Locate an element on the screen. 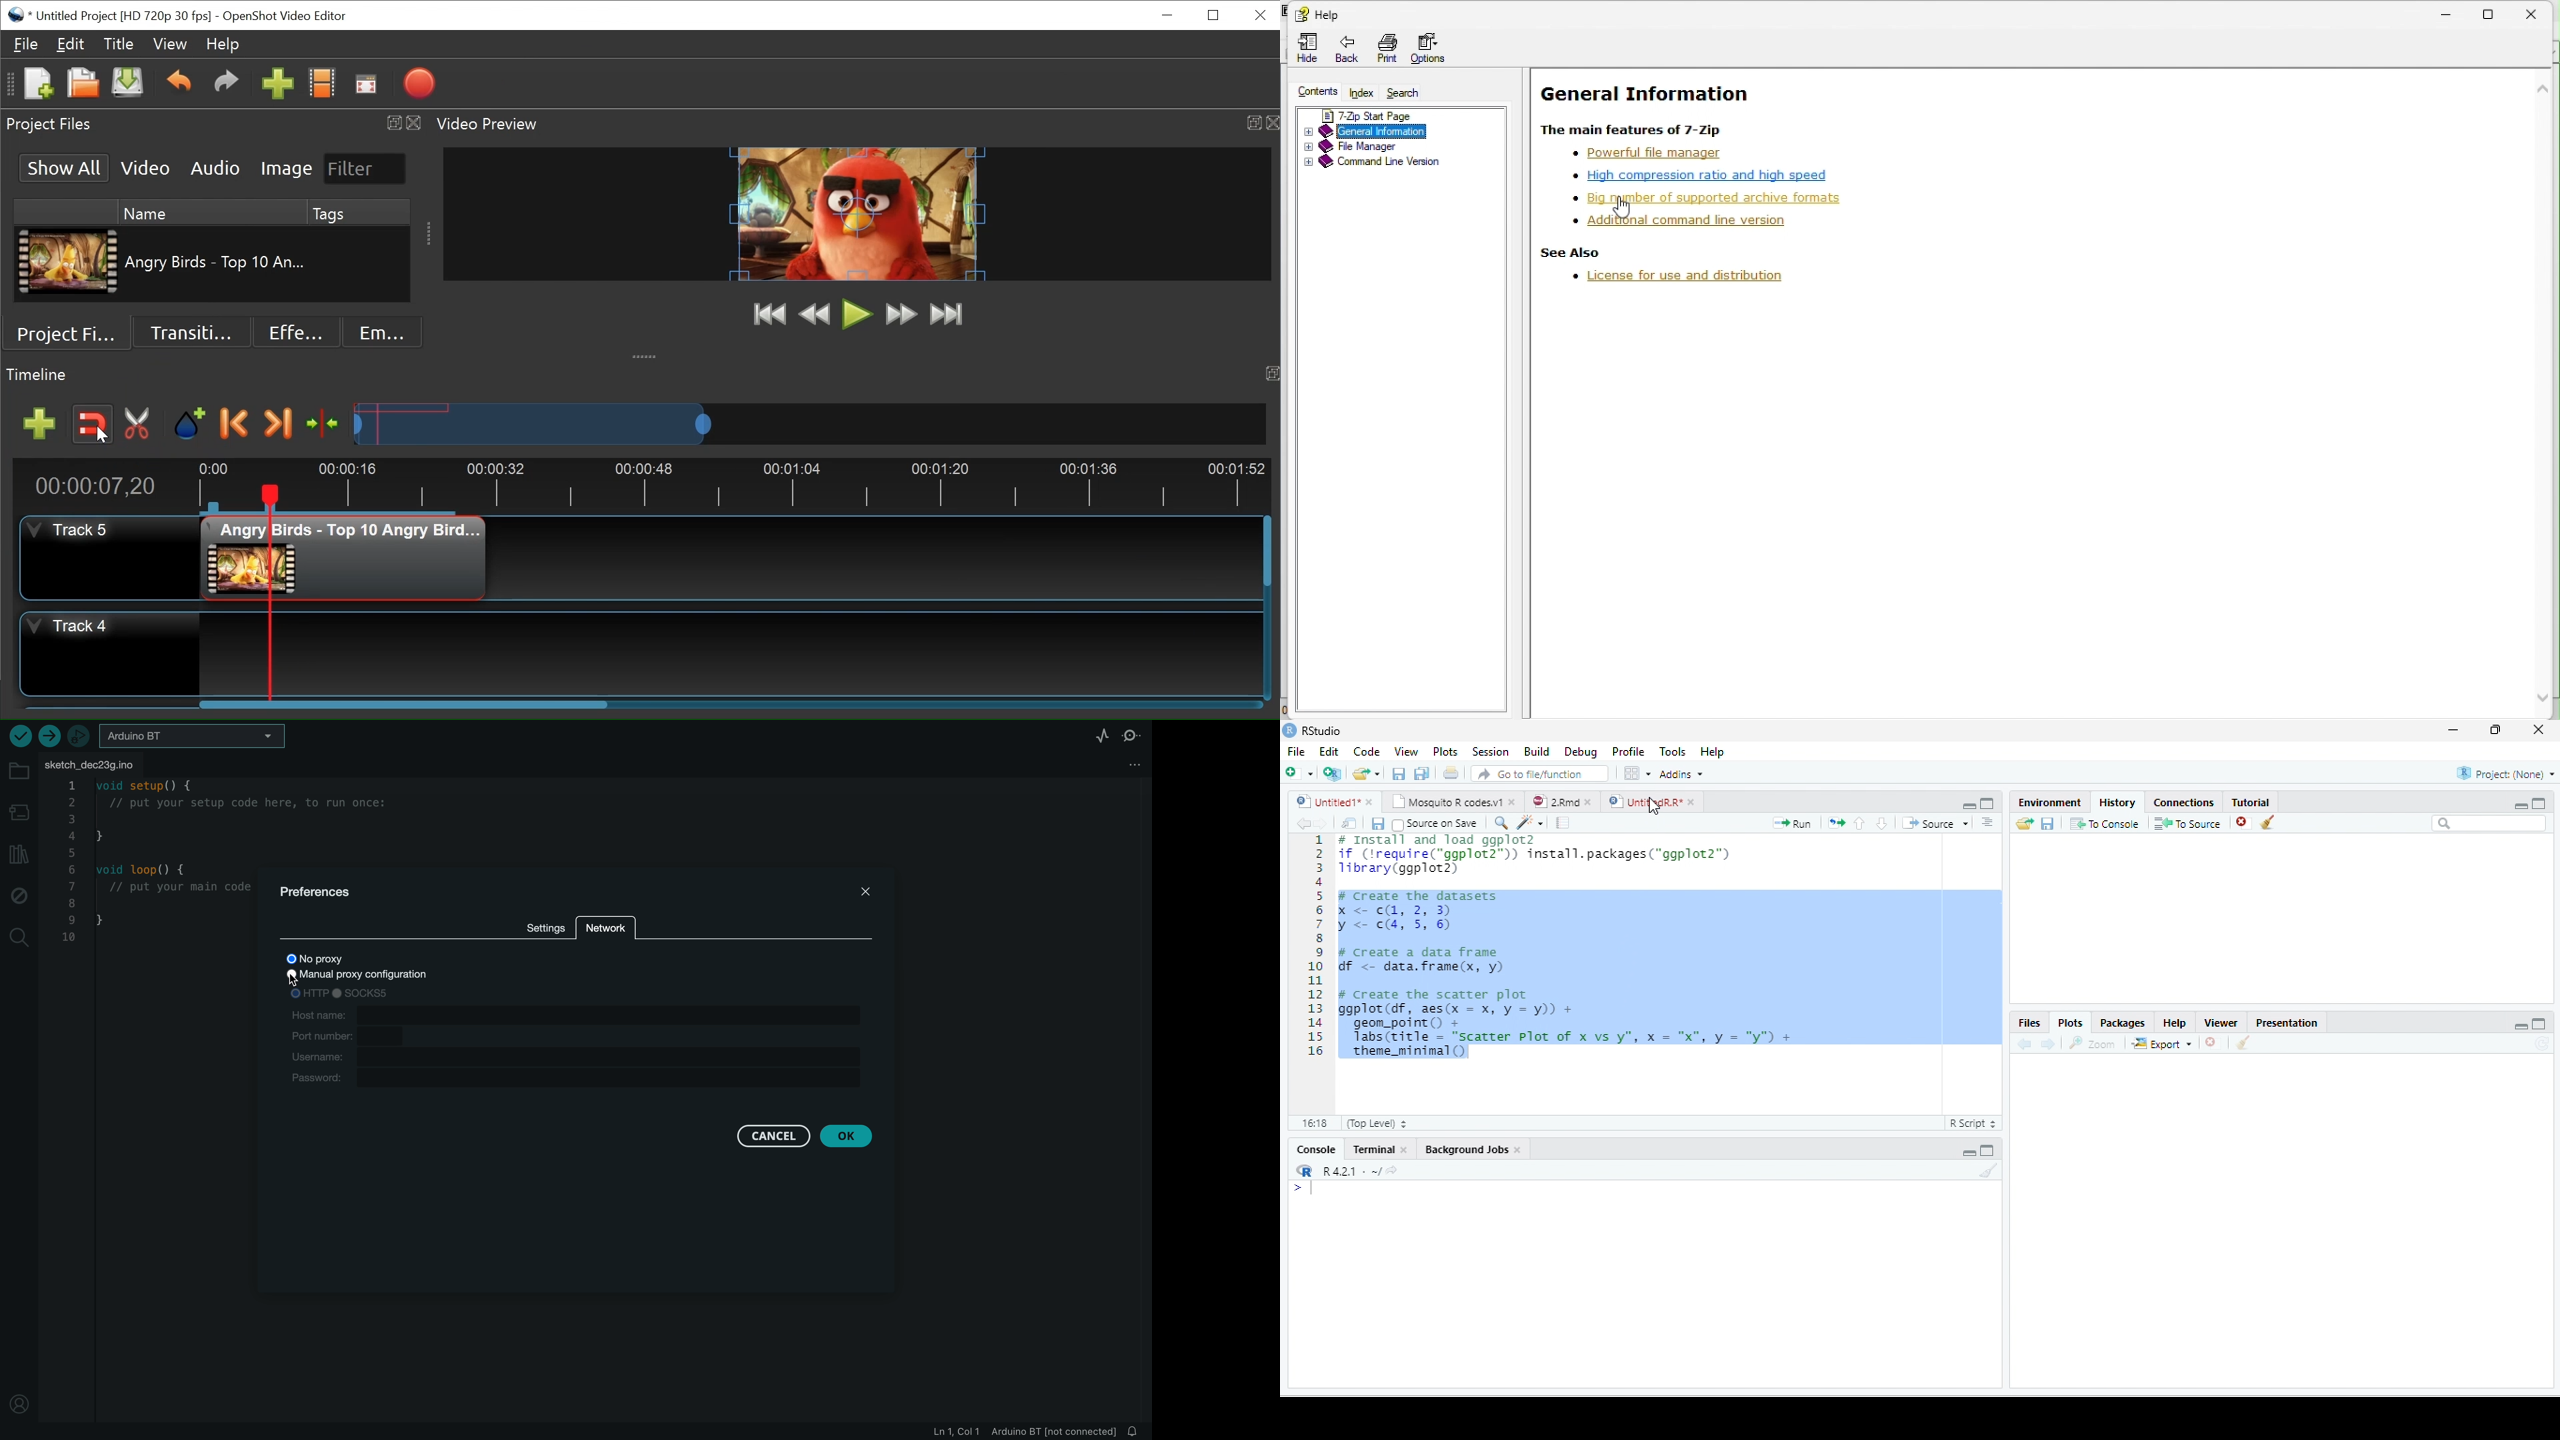 The width and height of the screenshot is (2576, 1456). Remove the selected history entries is located at coordinates (2244, 823).